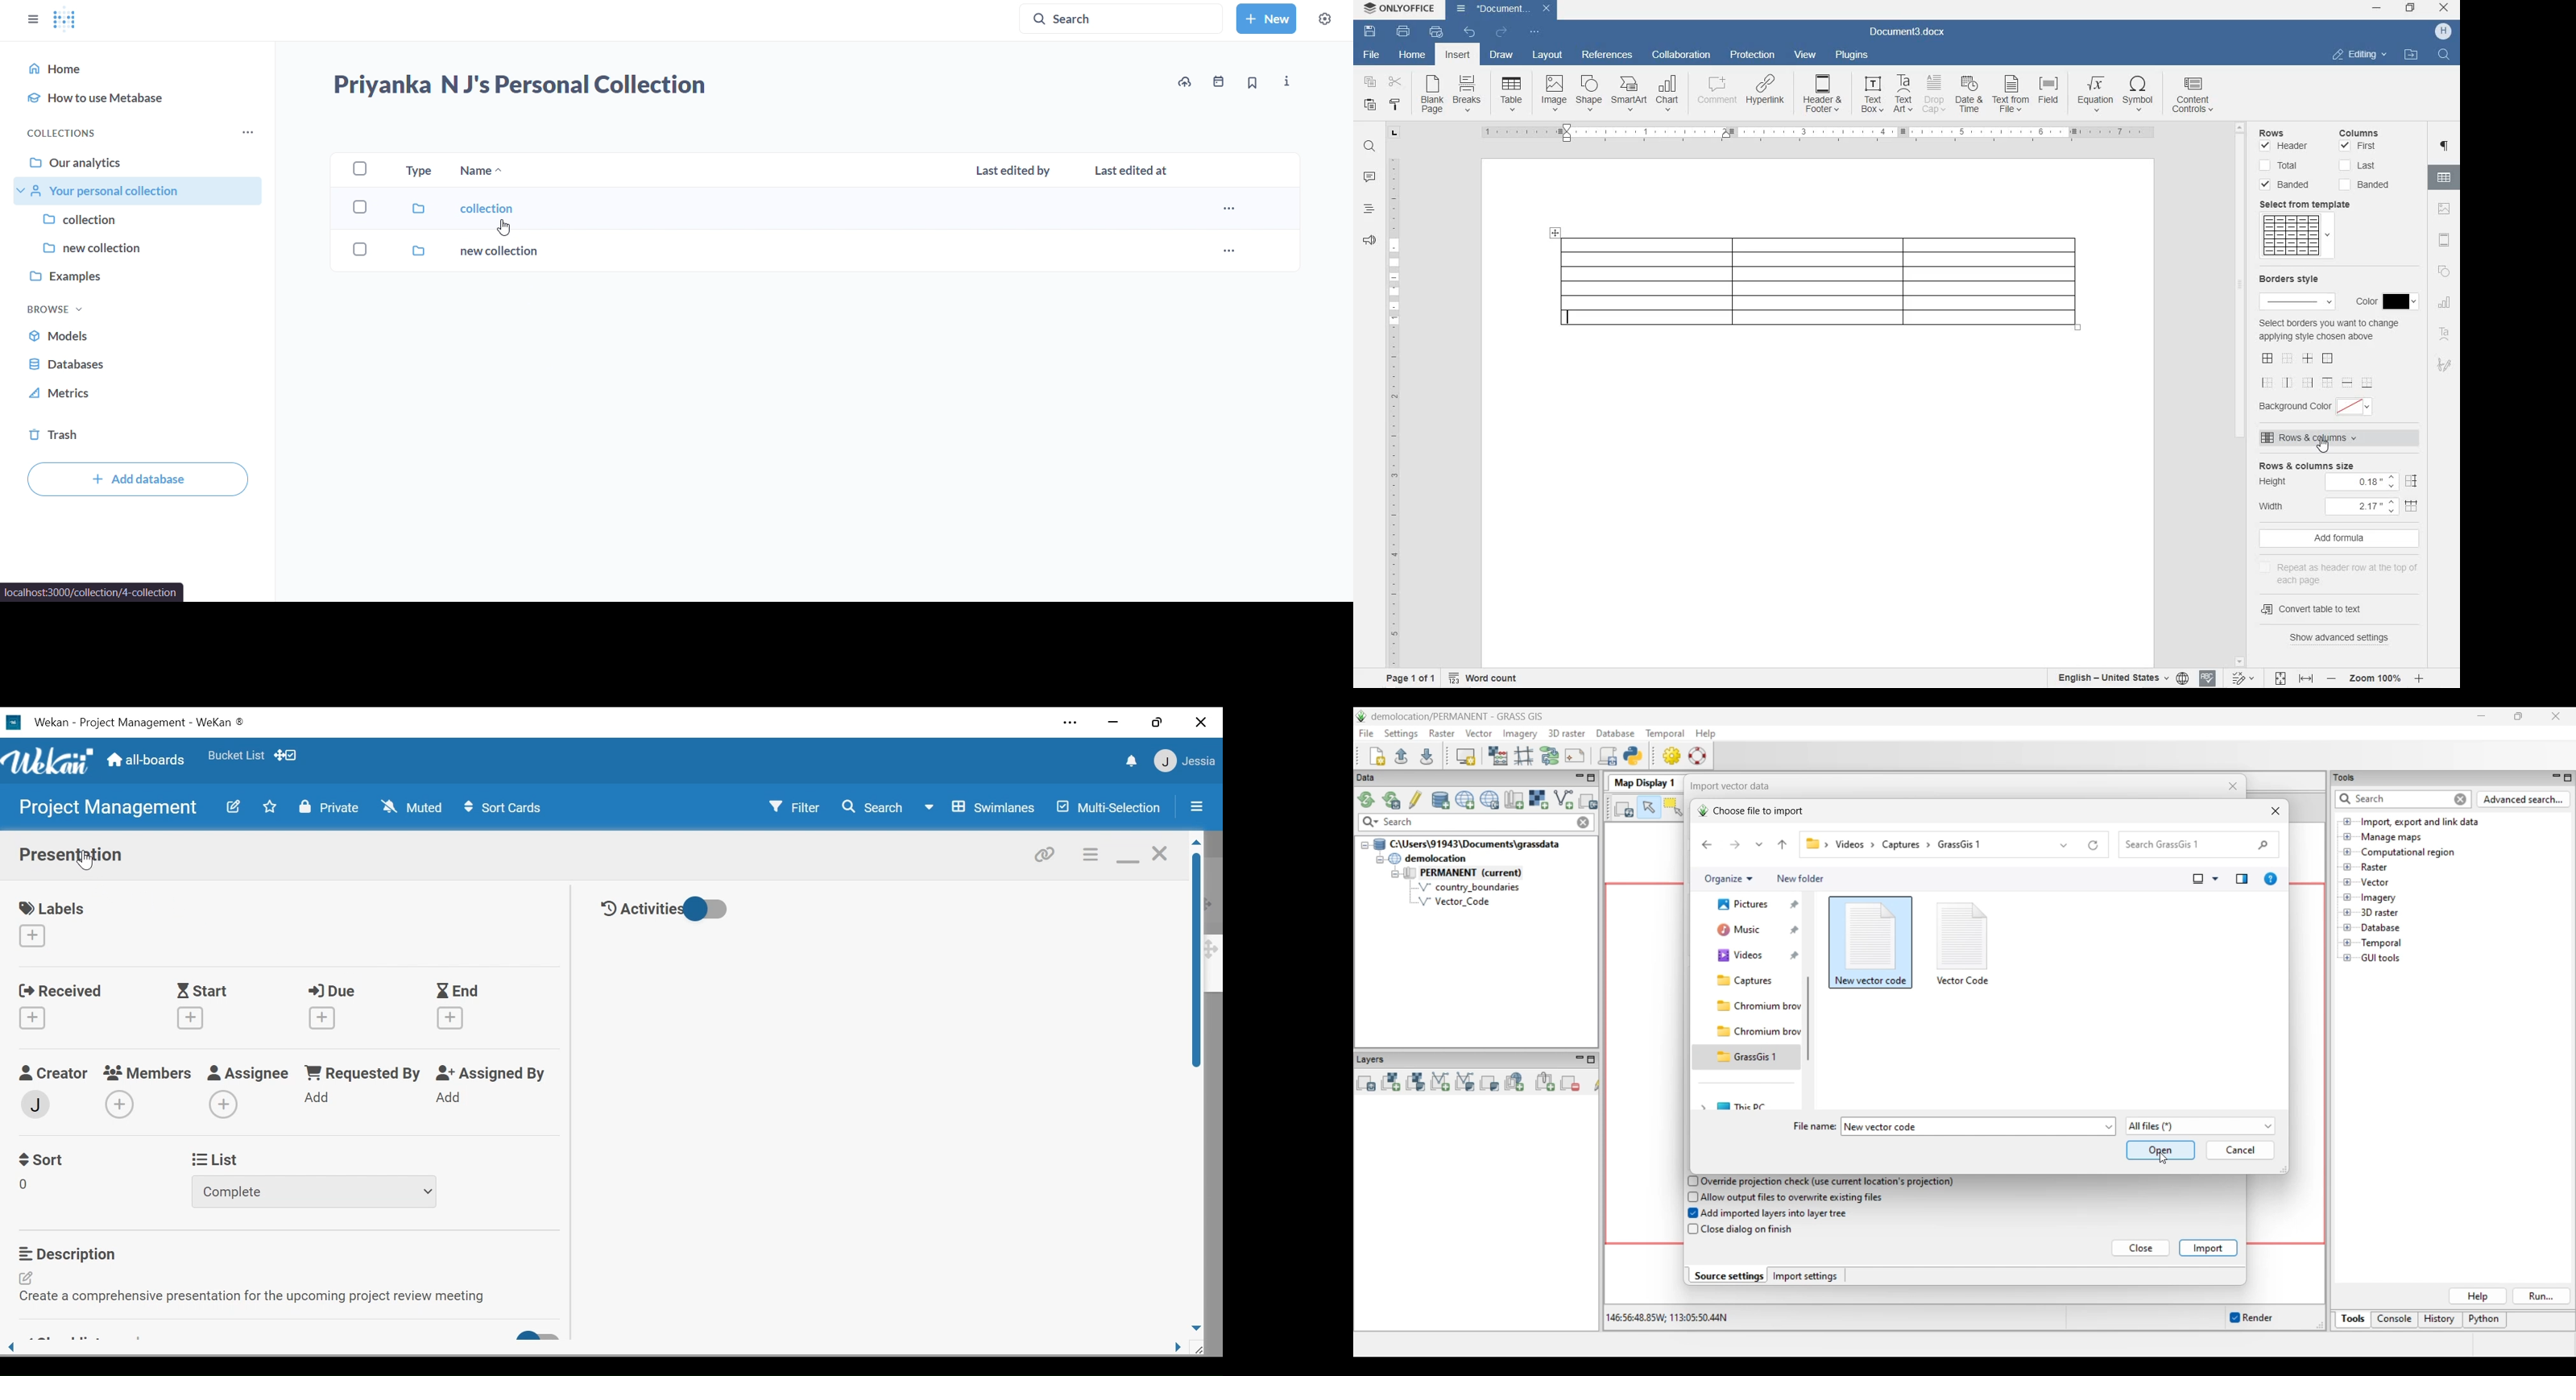  Describe the element at coordinates (2444, 304) in the screenshot. I see `CHART SETTINGS` at that location.